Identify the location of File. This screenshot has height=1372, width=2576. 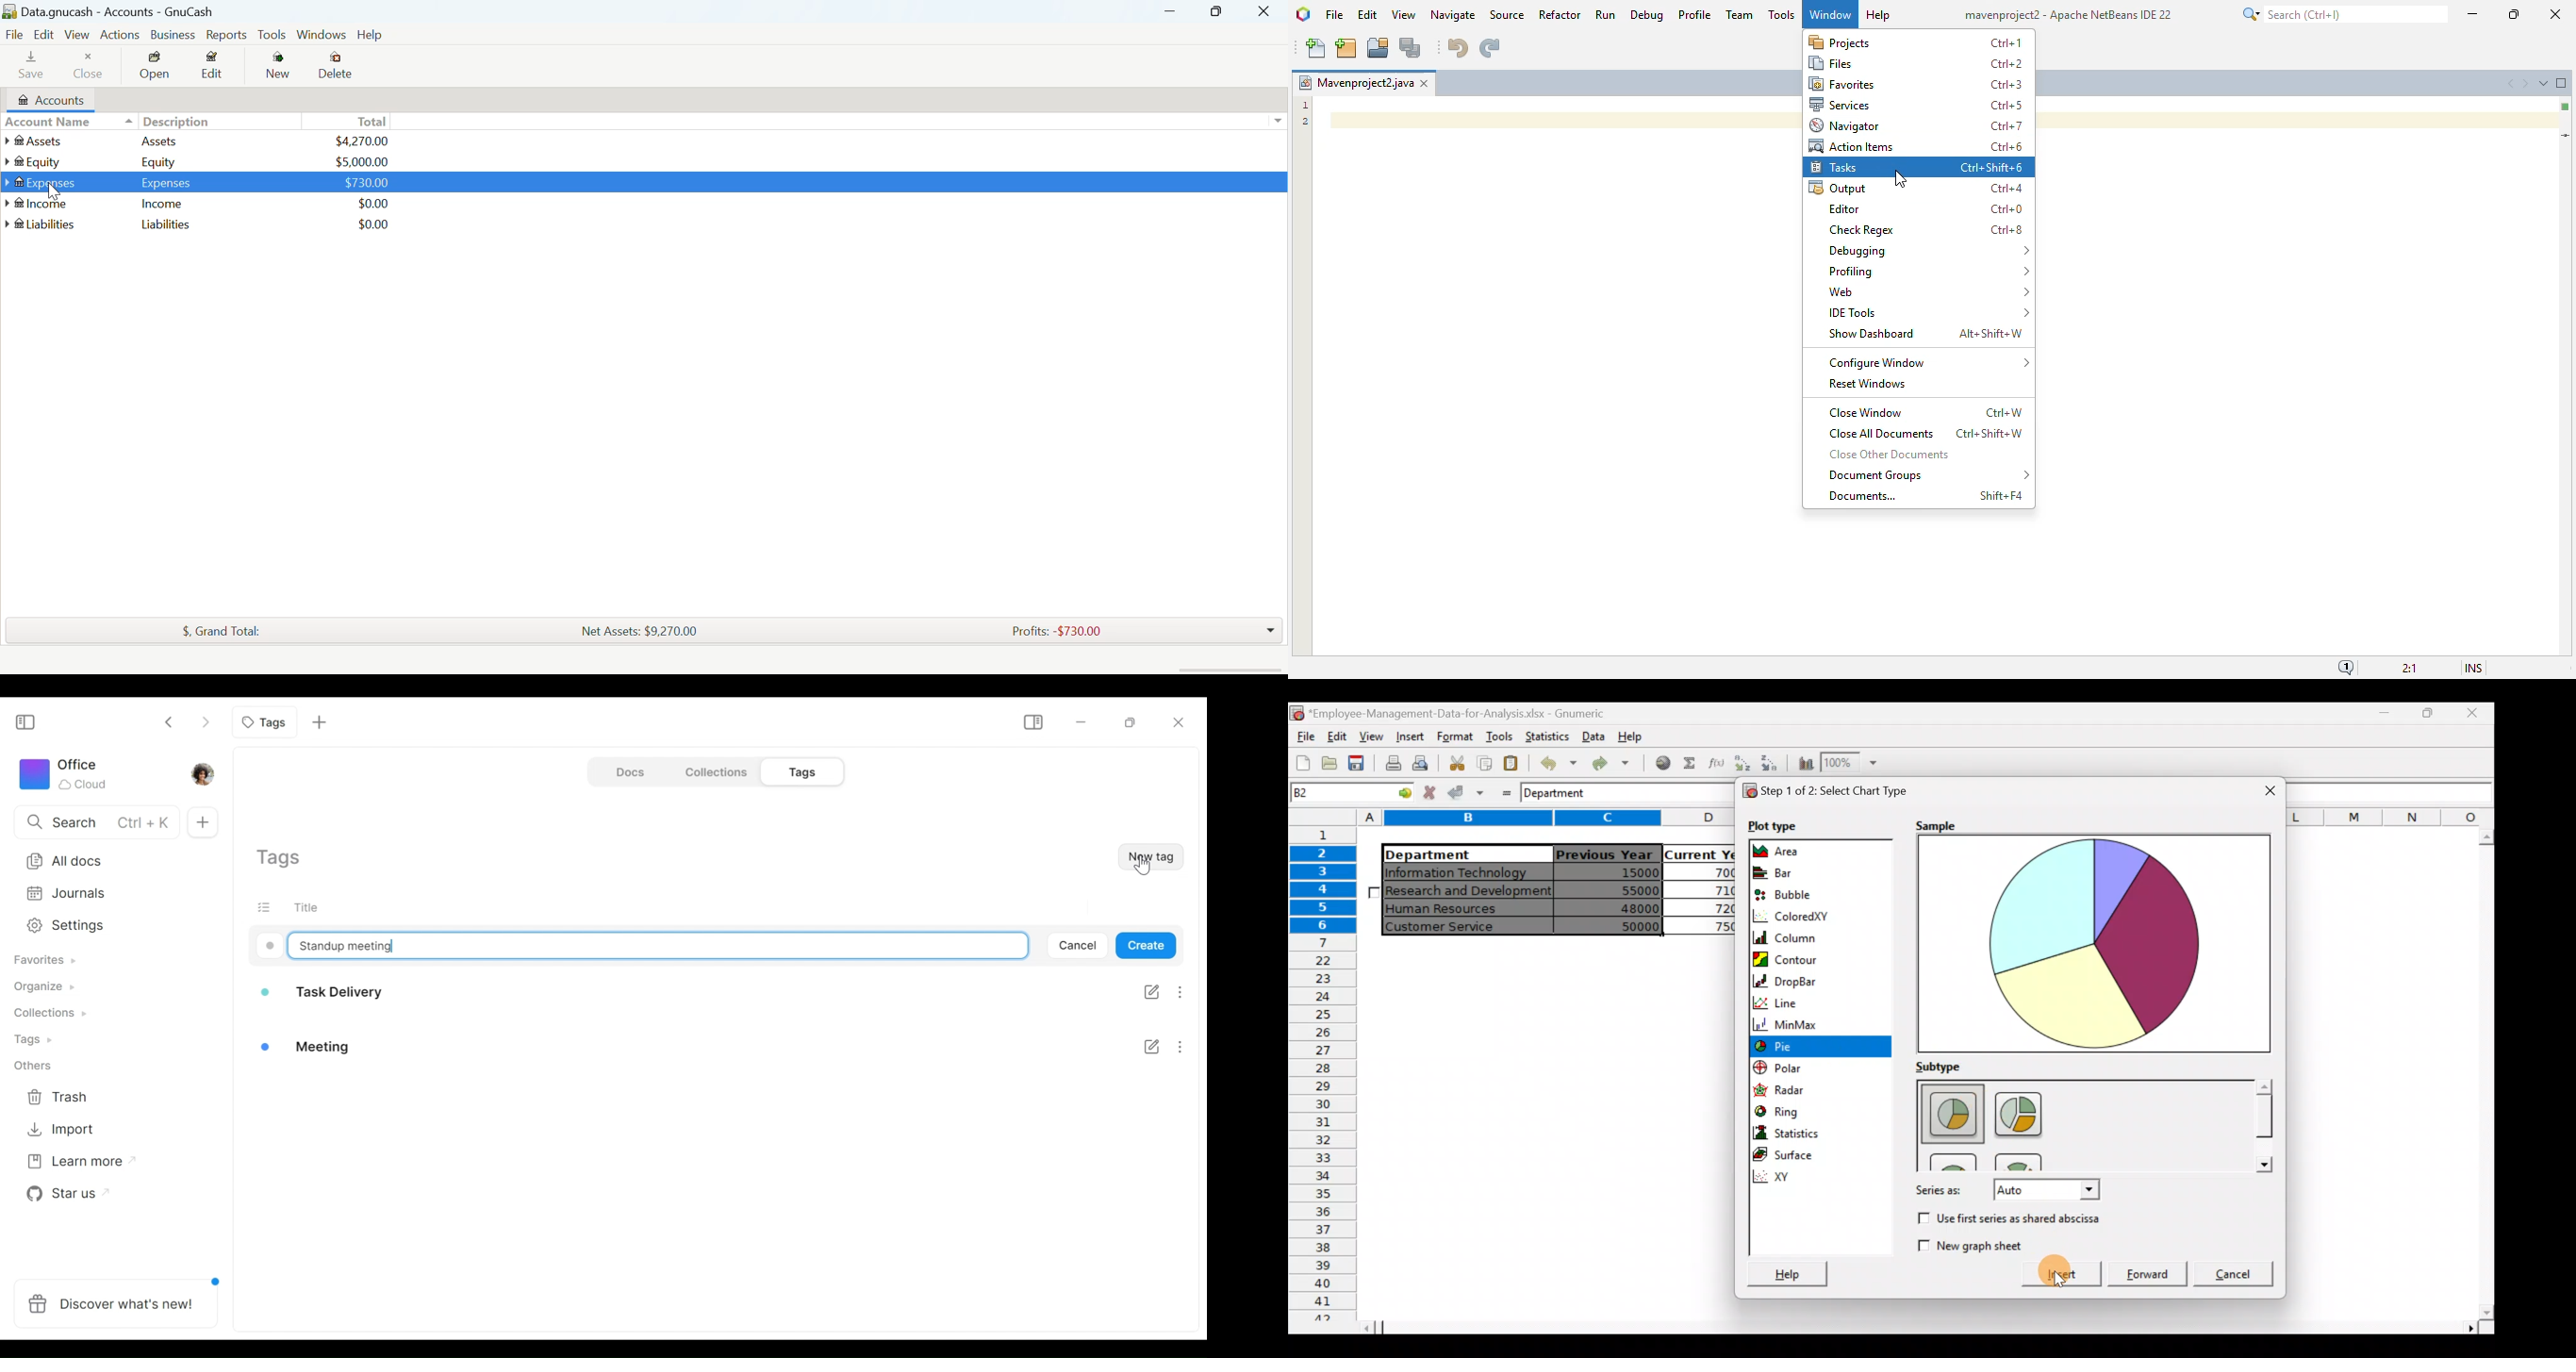
(1304, 733).